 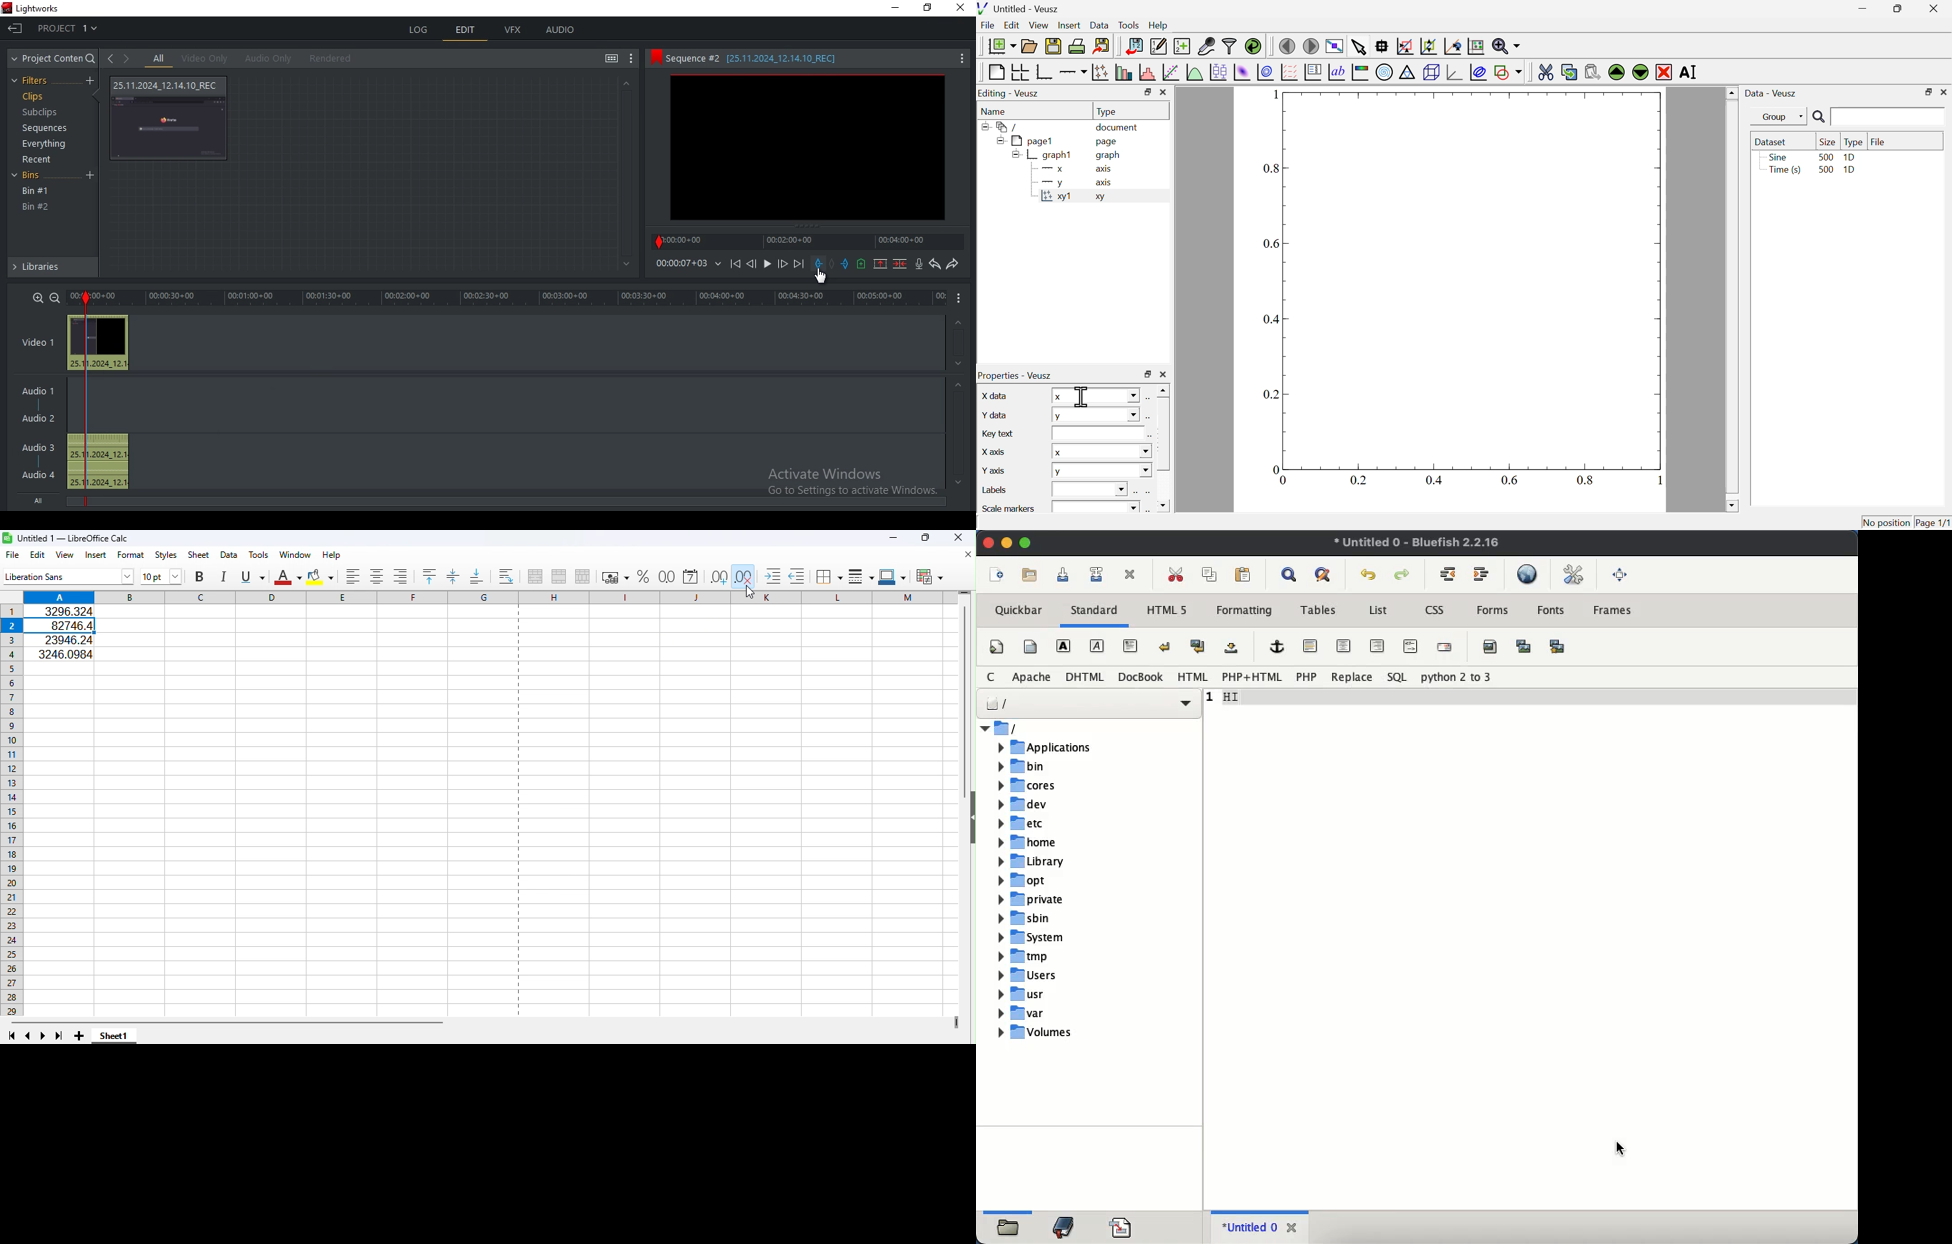 I want to click on undo, so click(x=1369, y=576).